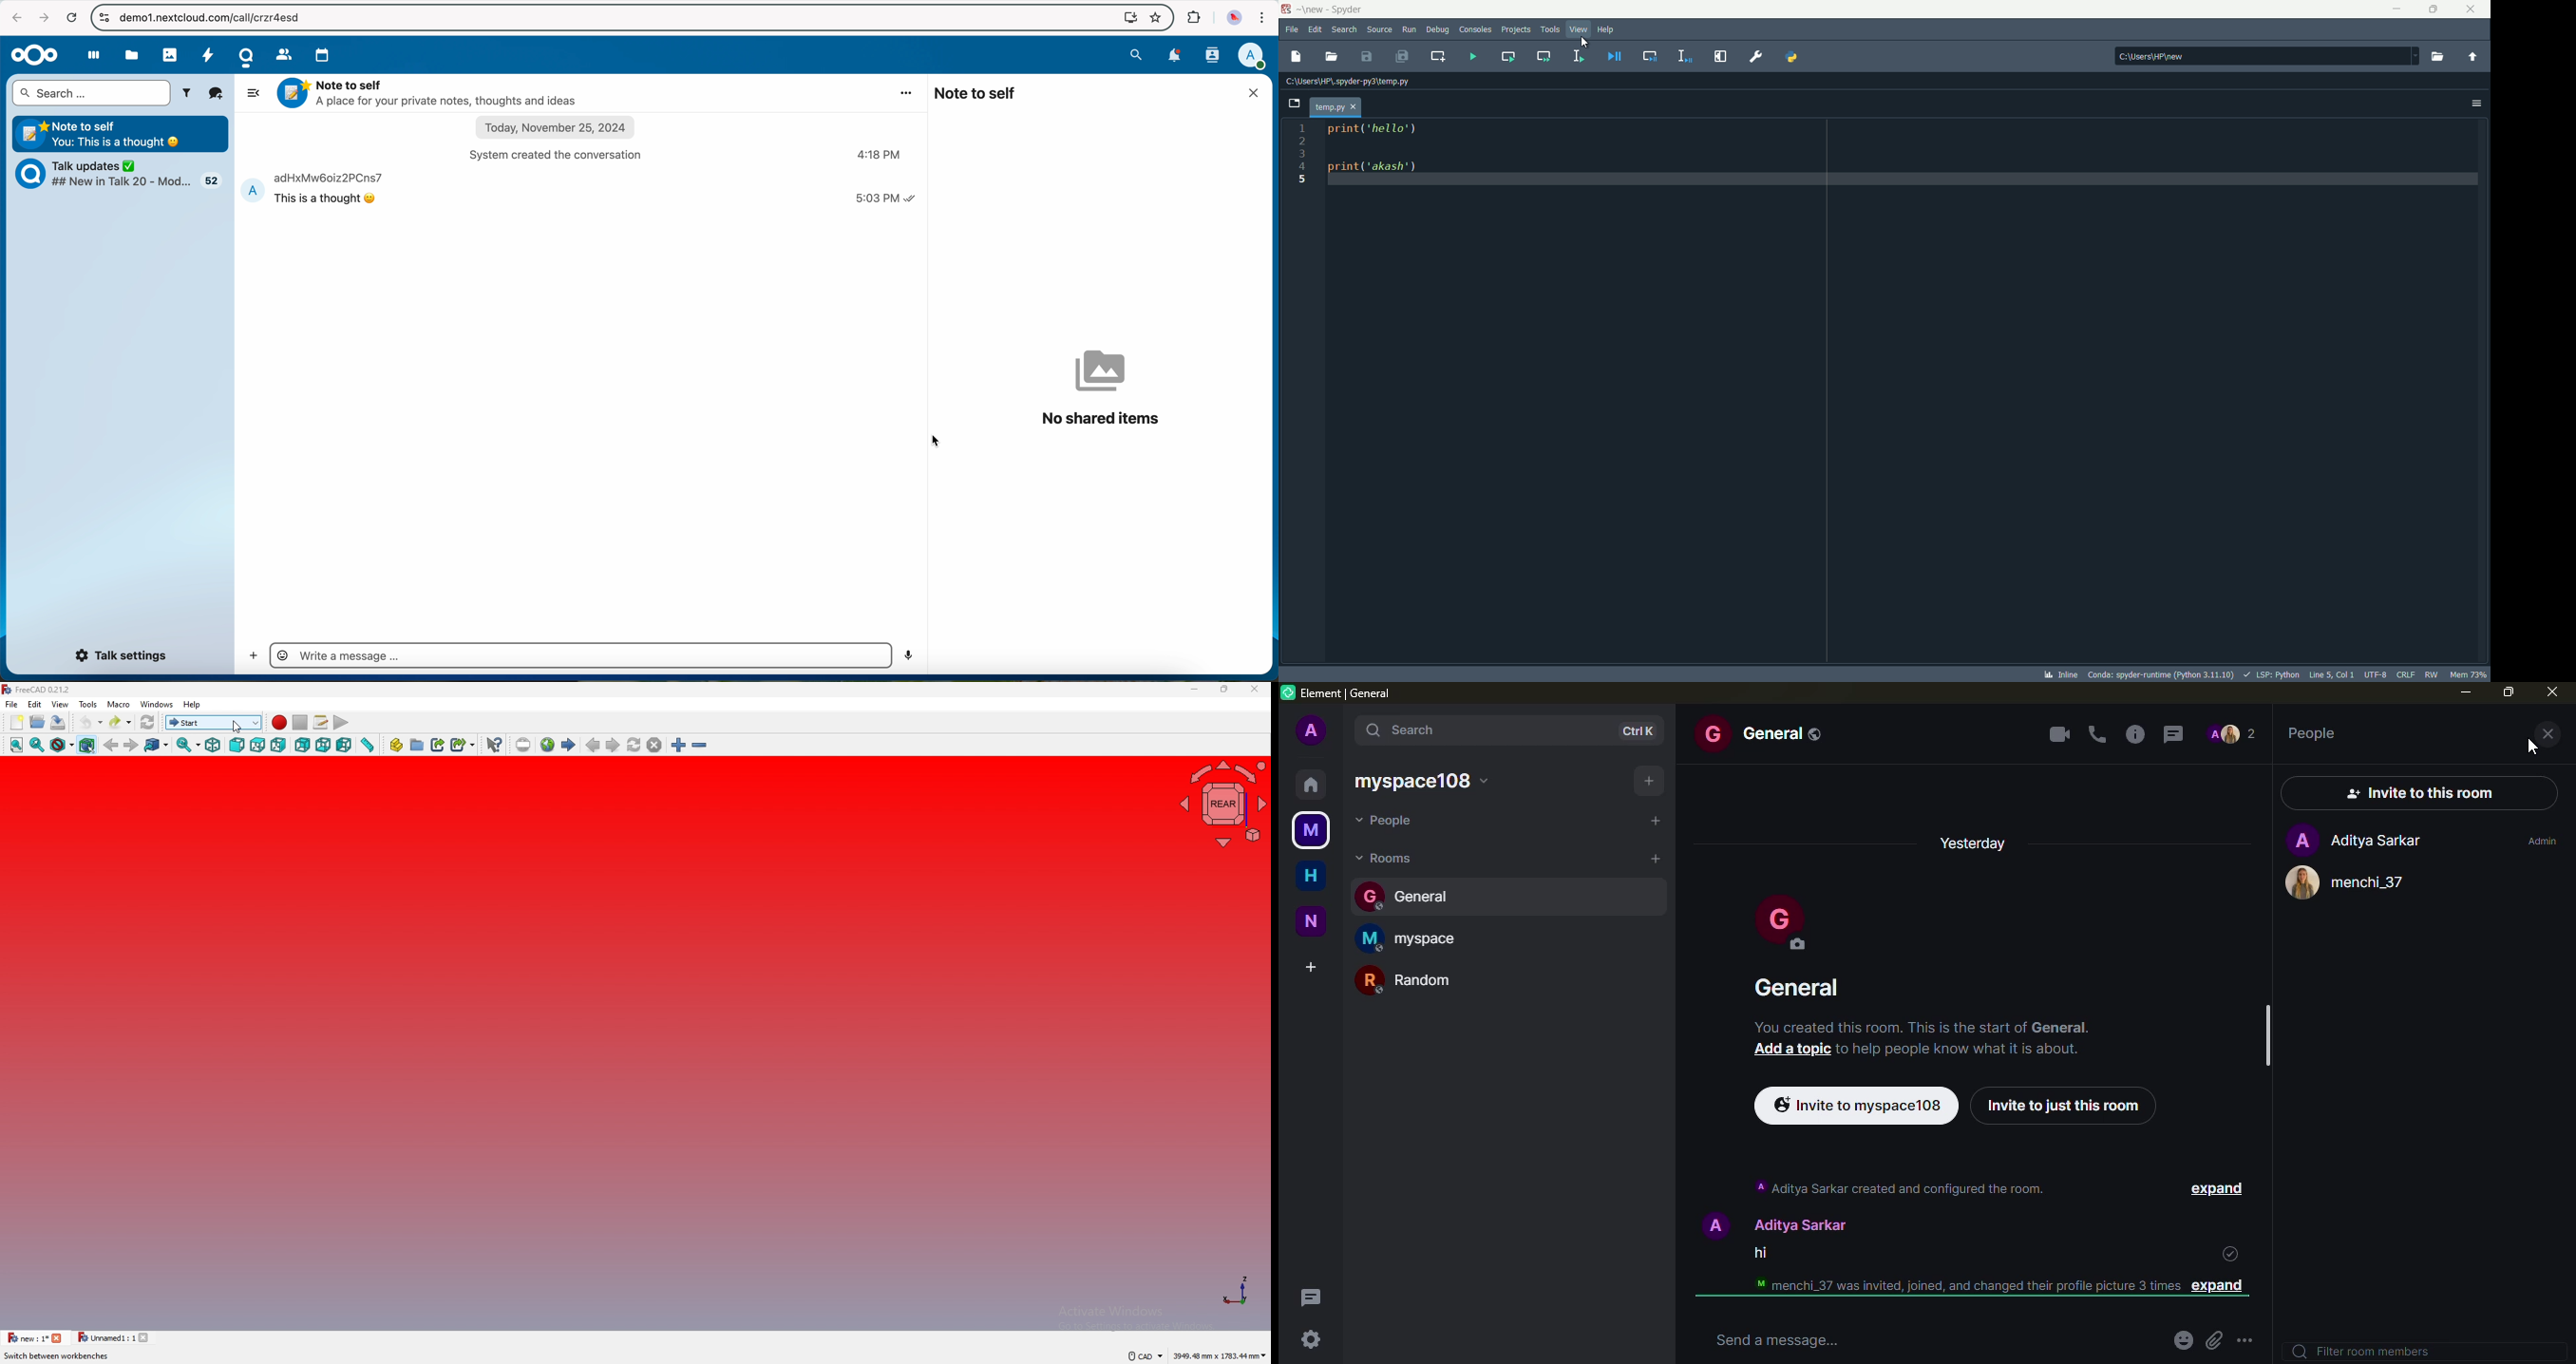 Image resolution: width=2576 pixels, height=1372 pixels. What do you see at coordinates (14, 18) in the screenshot?
I see `navigate back` at bounding box center [14, 18].